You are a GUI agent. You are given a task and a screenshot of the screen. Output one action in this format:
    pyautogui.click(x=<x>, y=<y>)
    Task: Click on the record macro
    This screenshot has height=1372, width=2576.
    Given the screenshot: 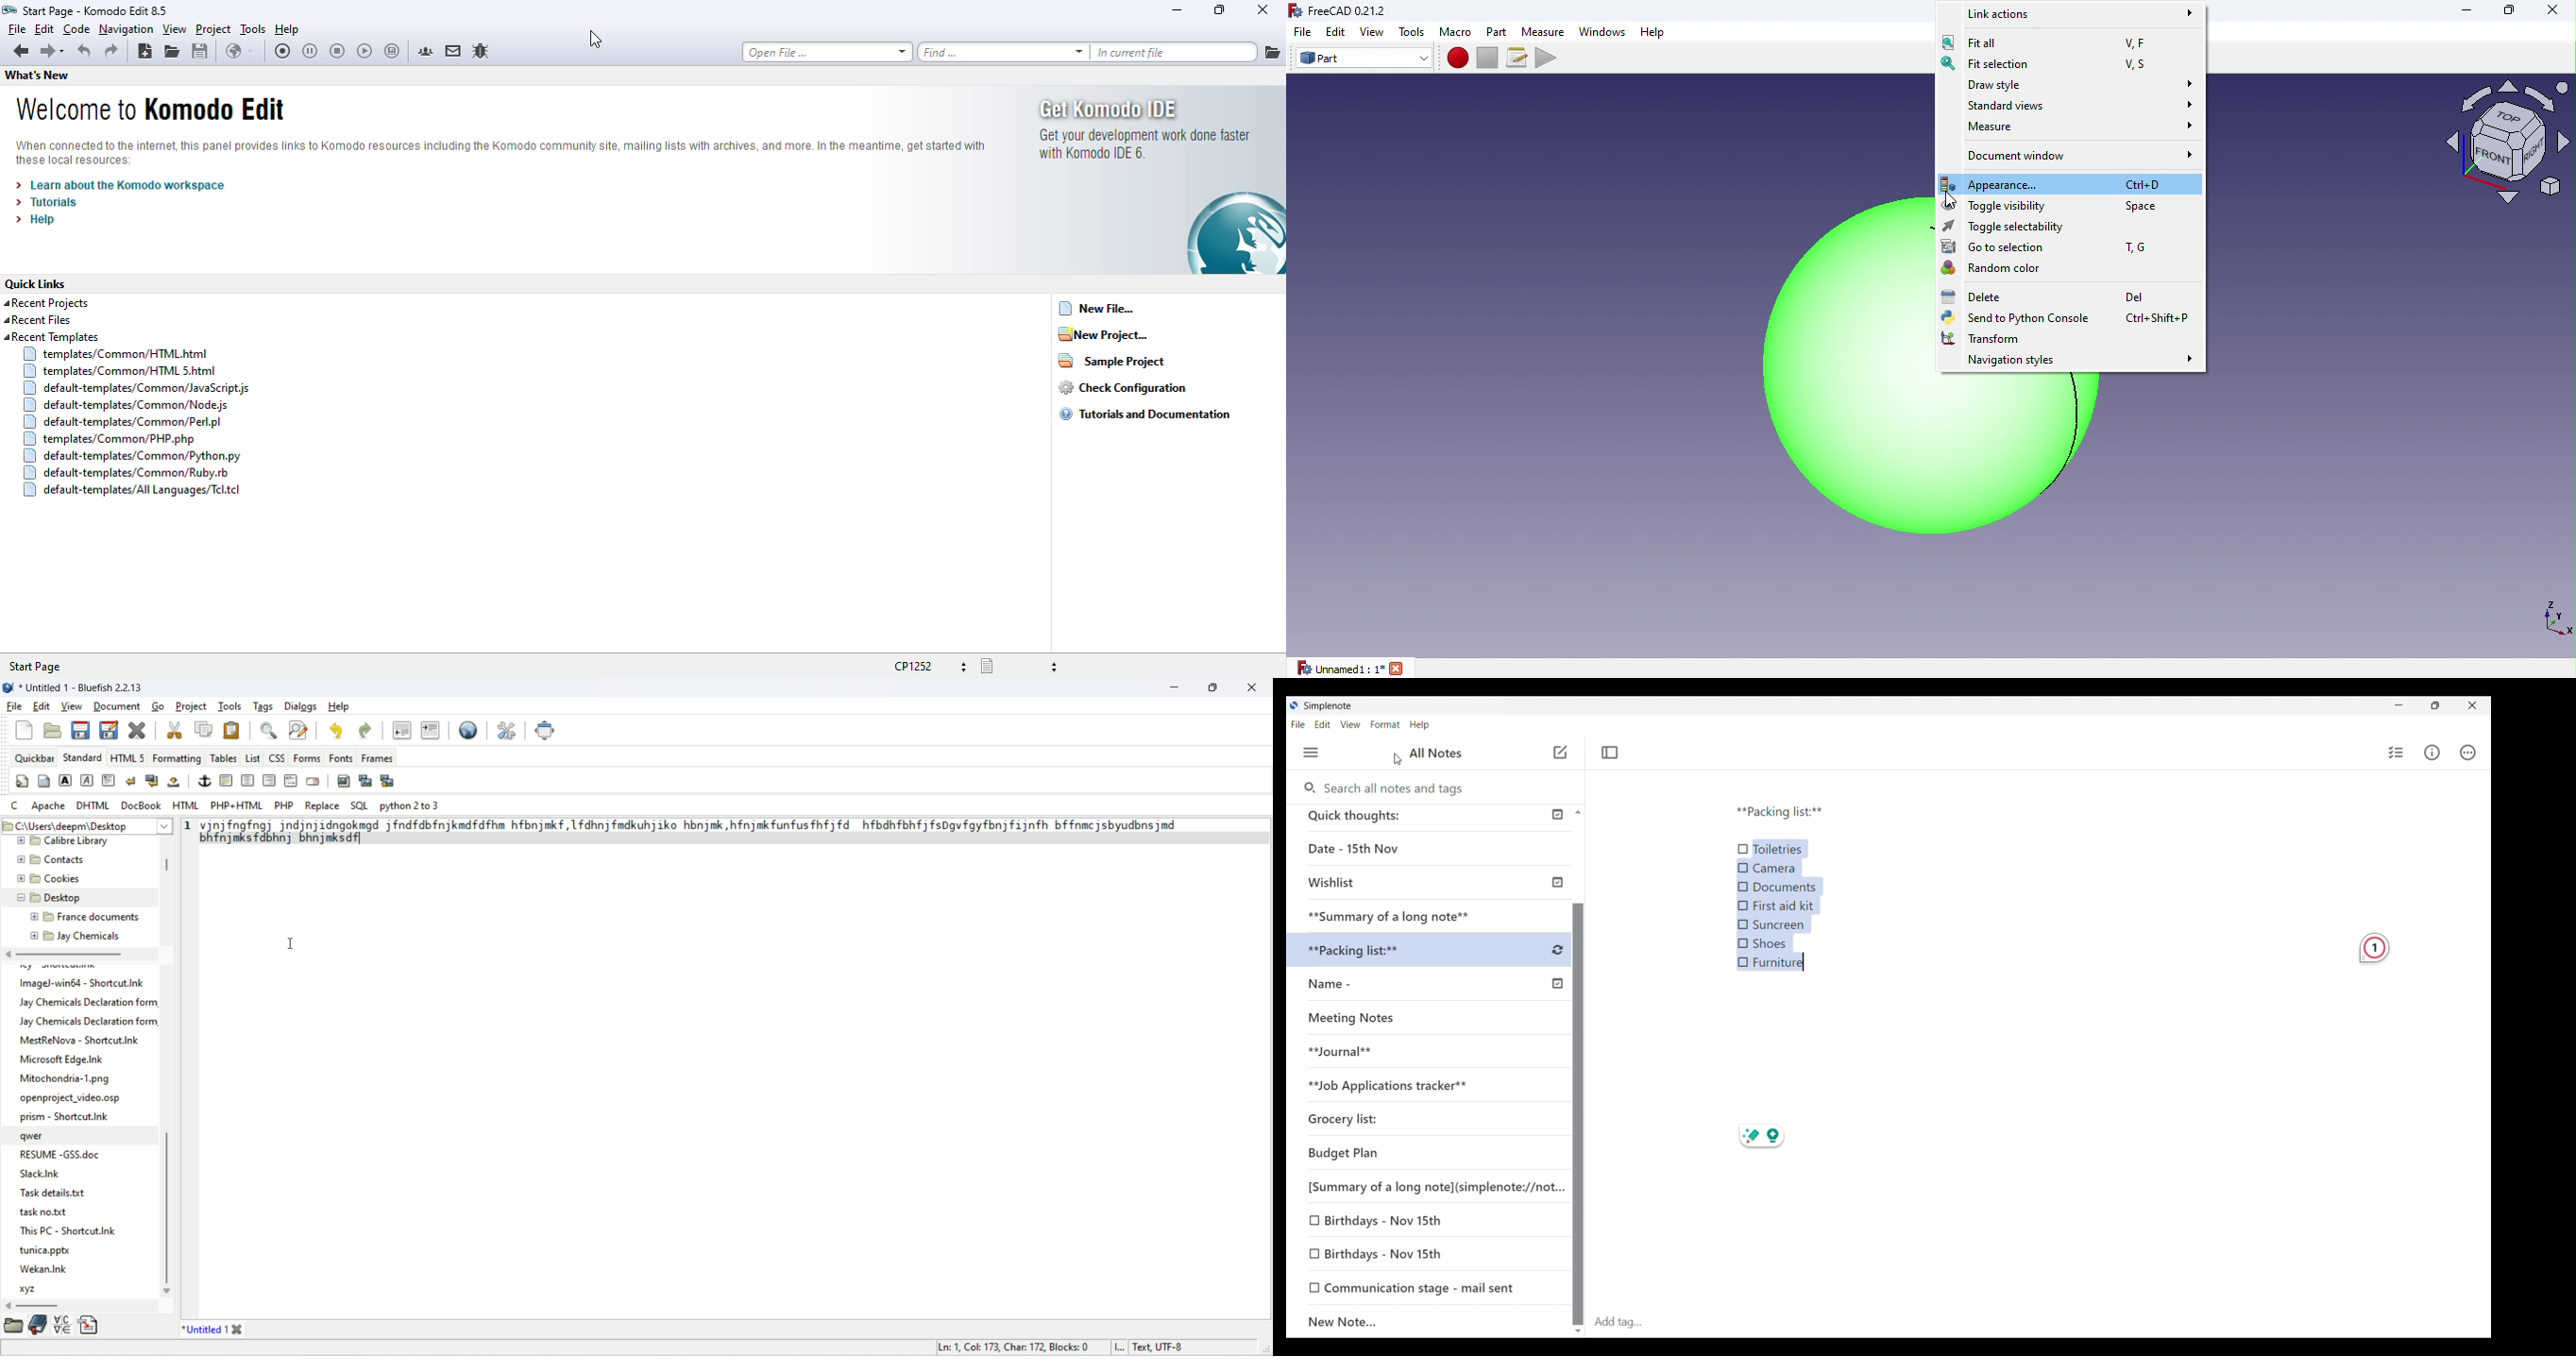 What is the action you would take?
    pyautogui.click(x=283, y=51)
    